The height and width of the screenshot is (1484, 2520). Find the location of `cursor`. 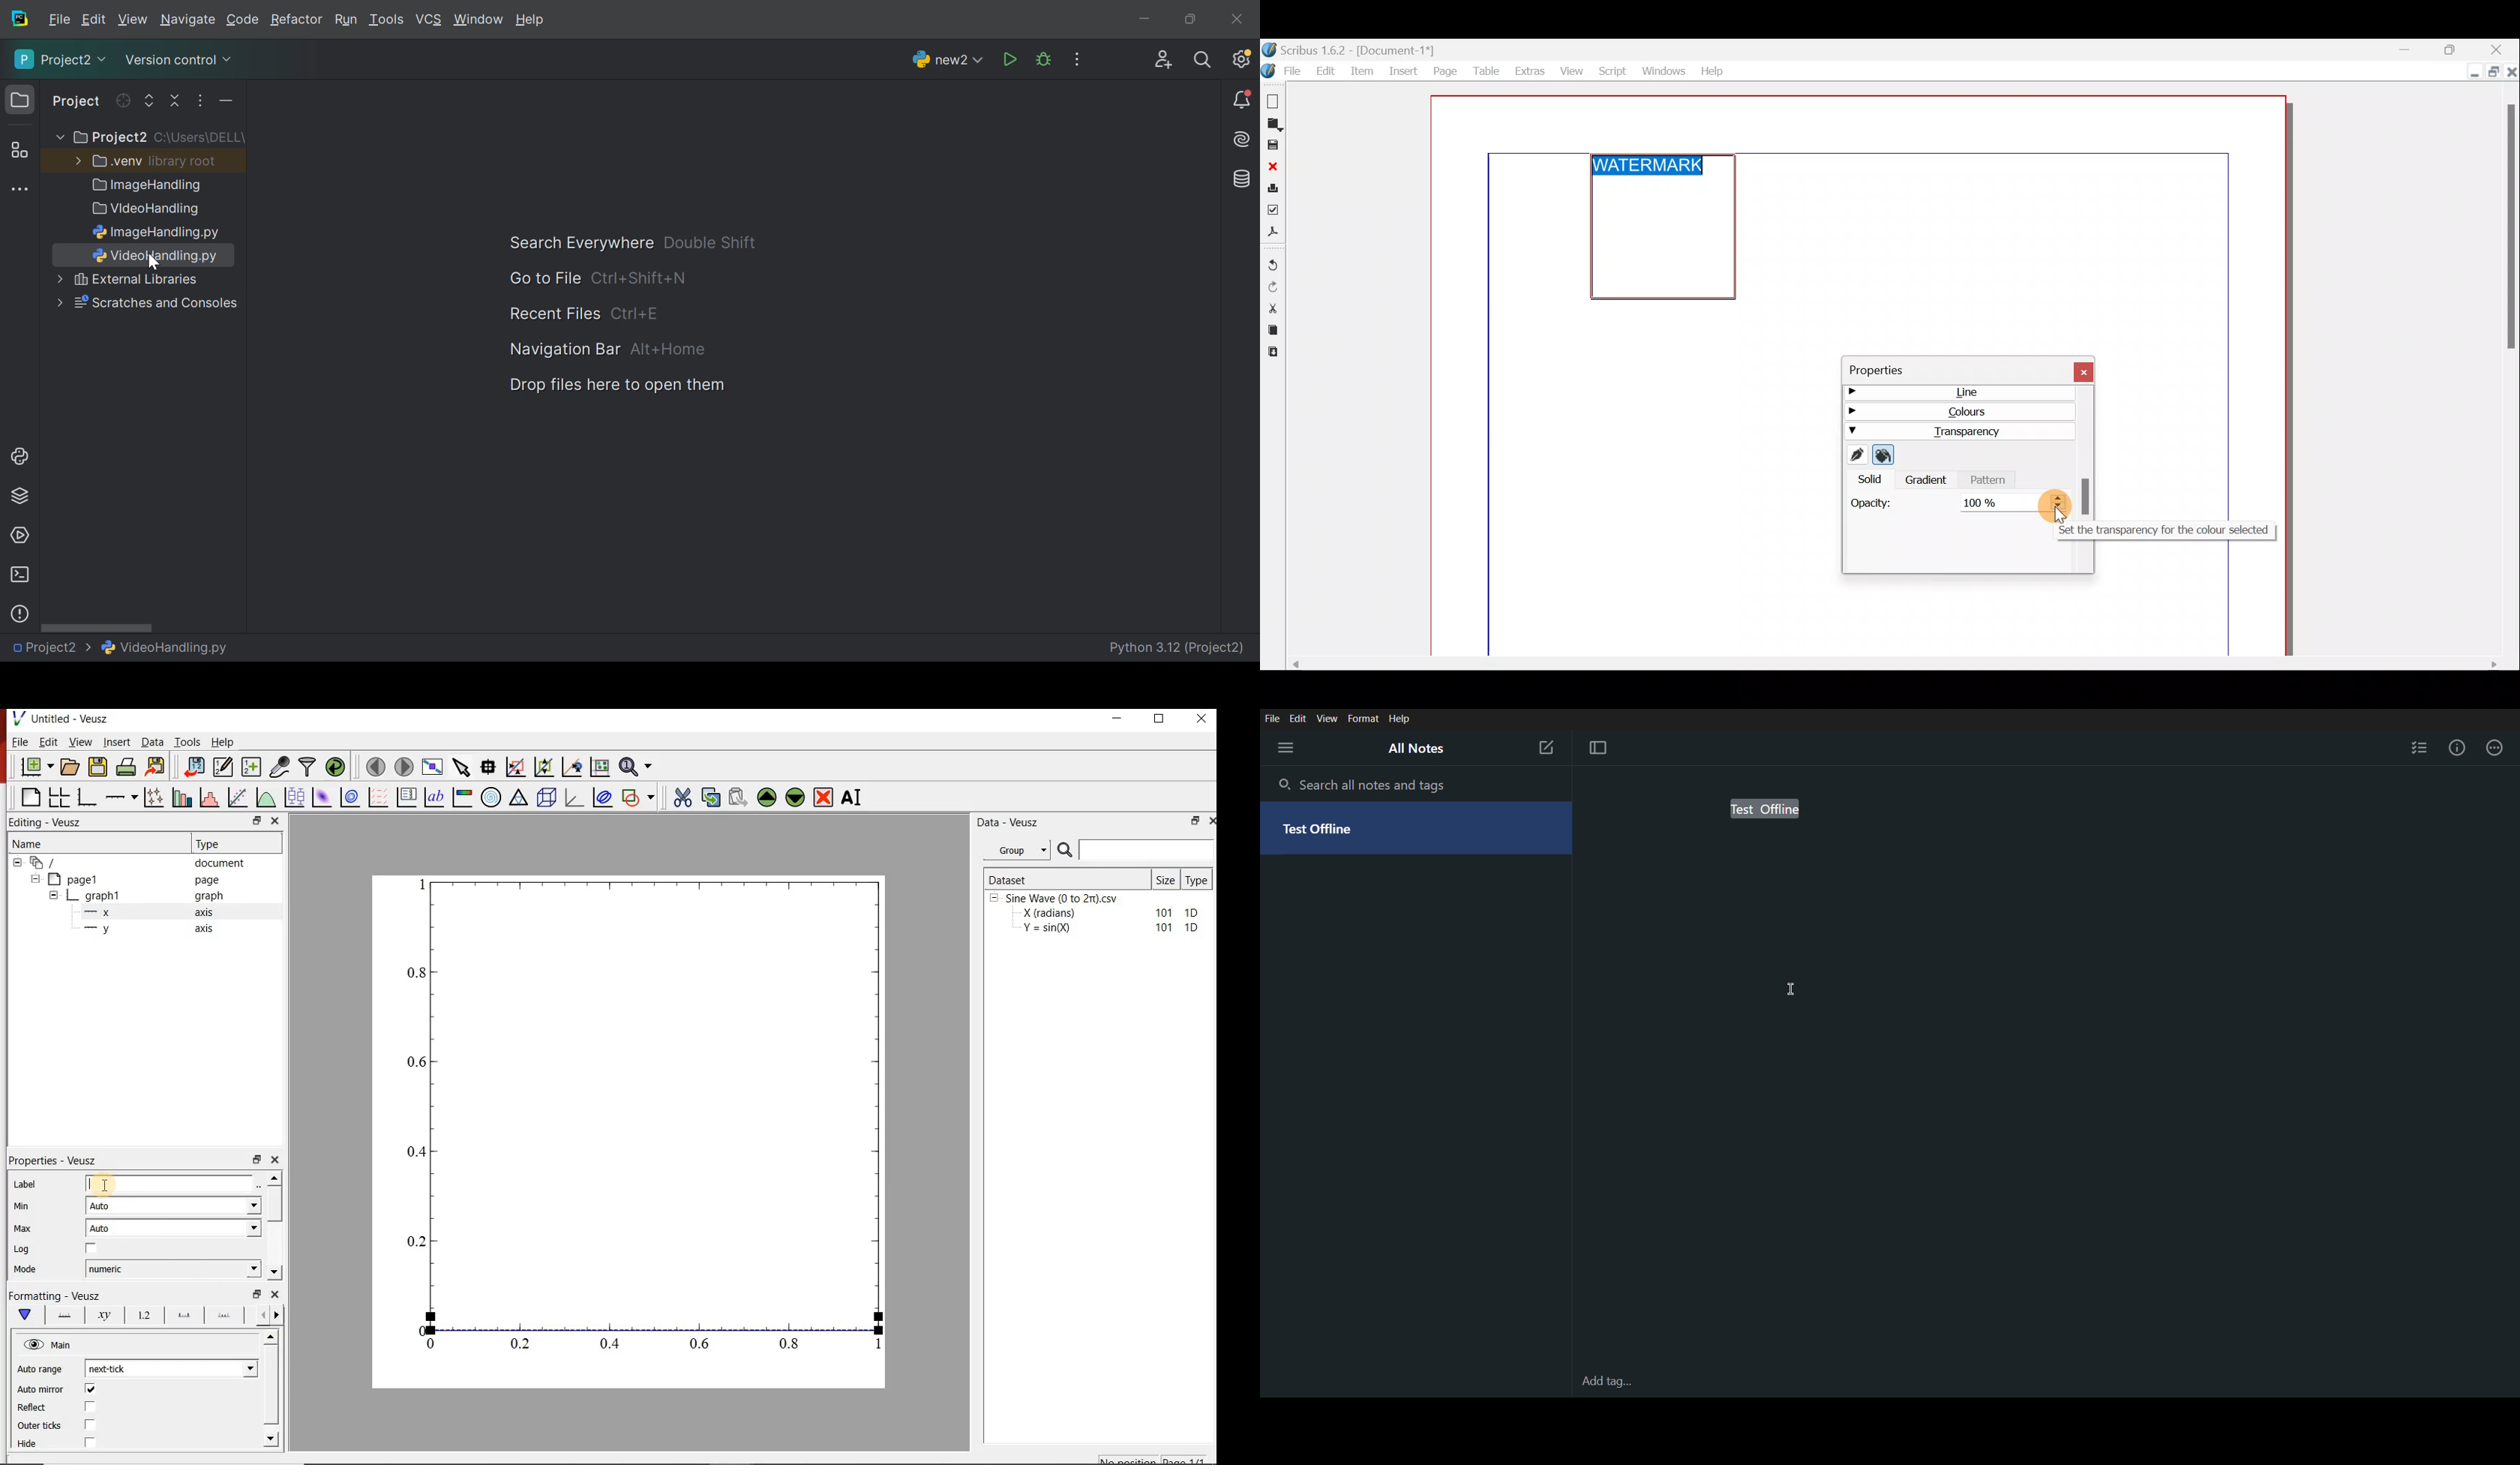

cursor is located at coordinates (154, 264).